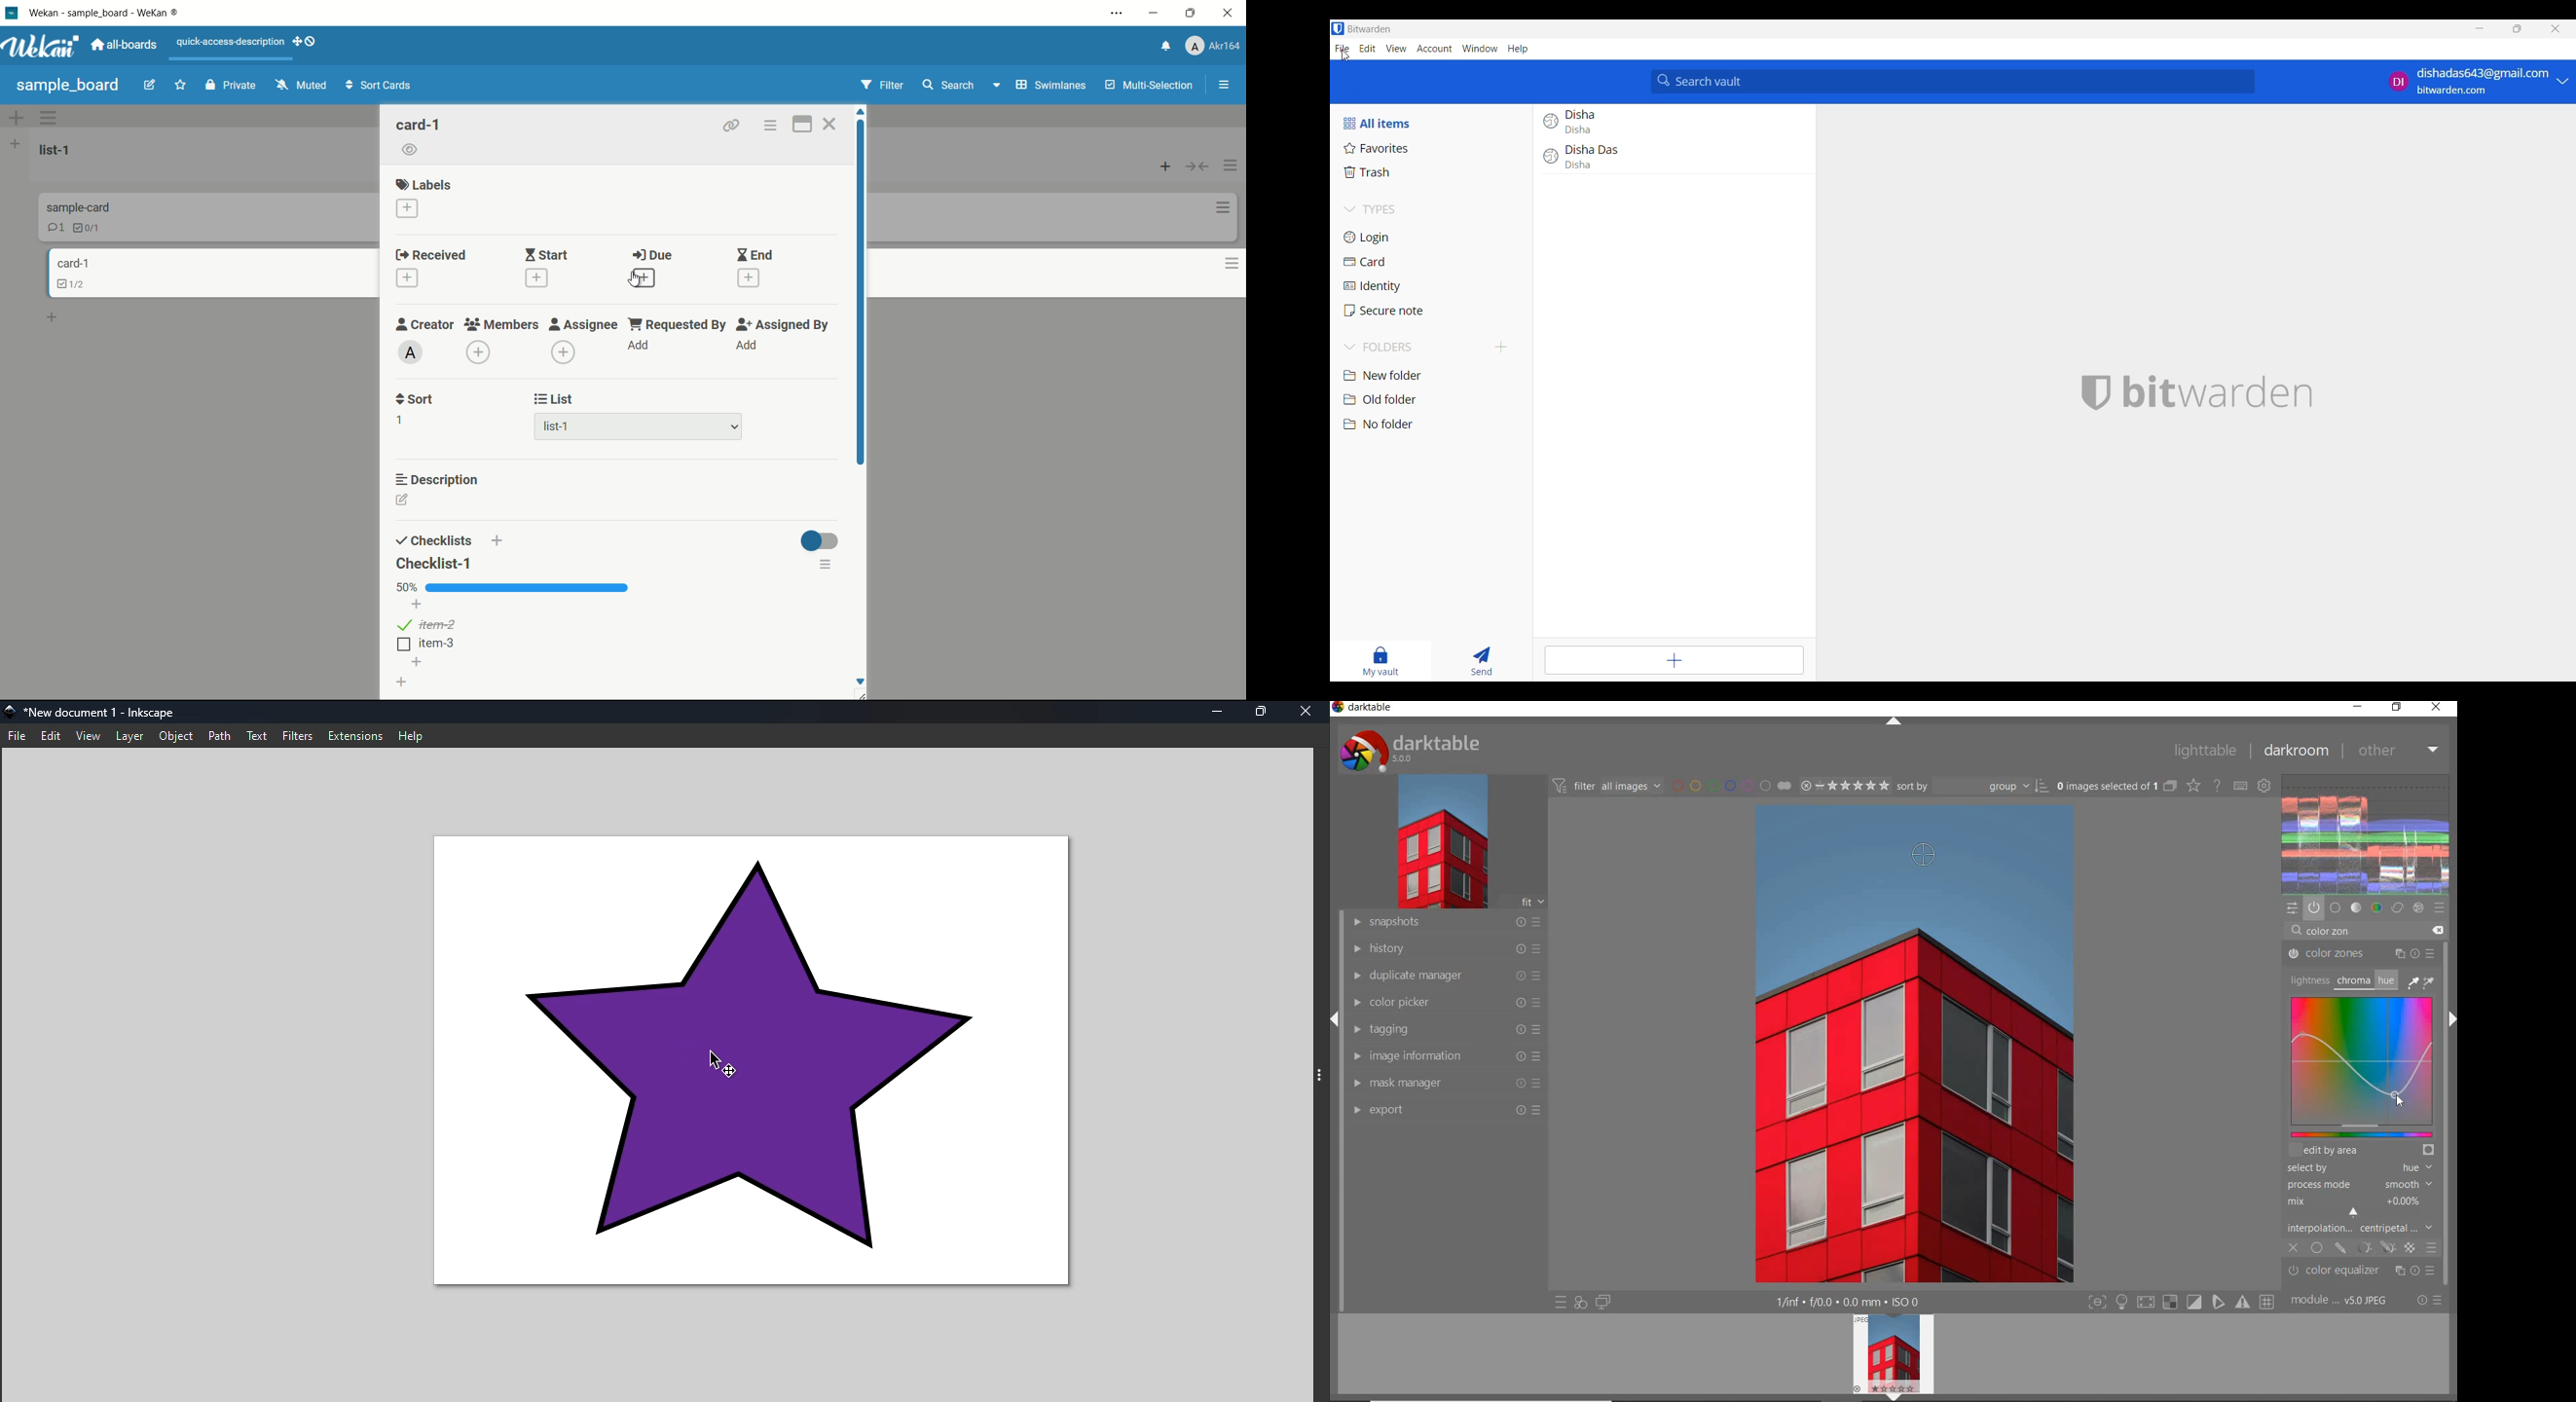 The width and height of the screenshot is (2576, 1428). What do you see at coordinates (2423, 982) in the screenshot?
I see `PICKER TOOLS` at bounding box center [2423, 982].